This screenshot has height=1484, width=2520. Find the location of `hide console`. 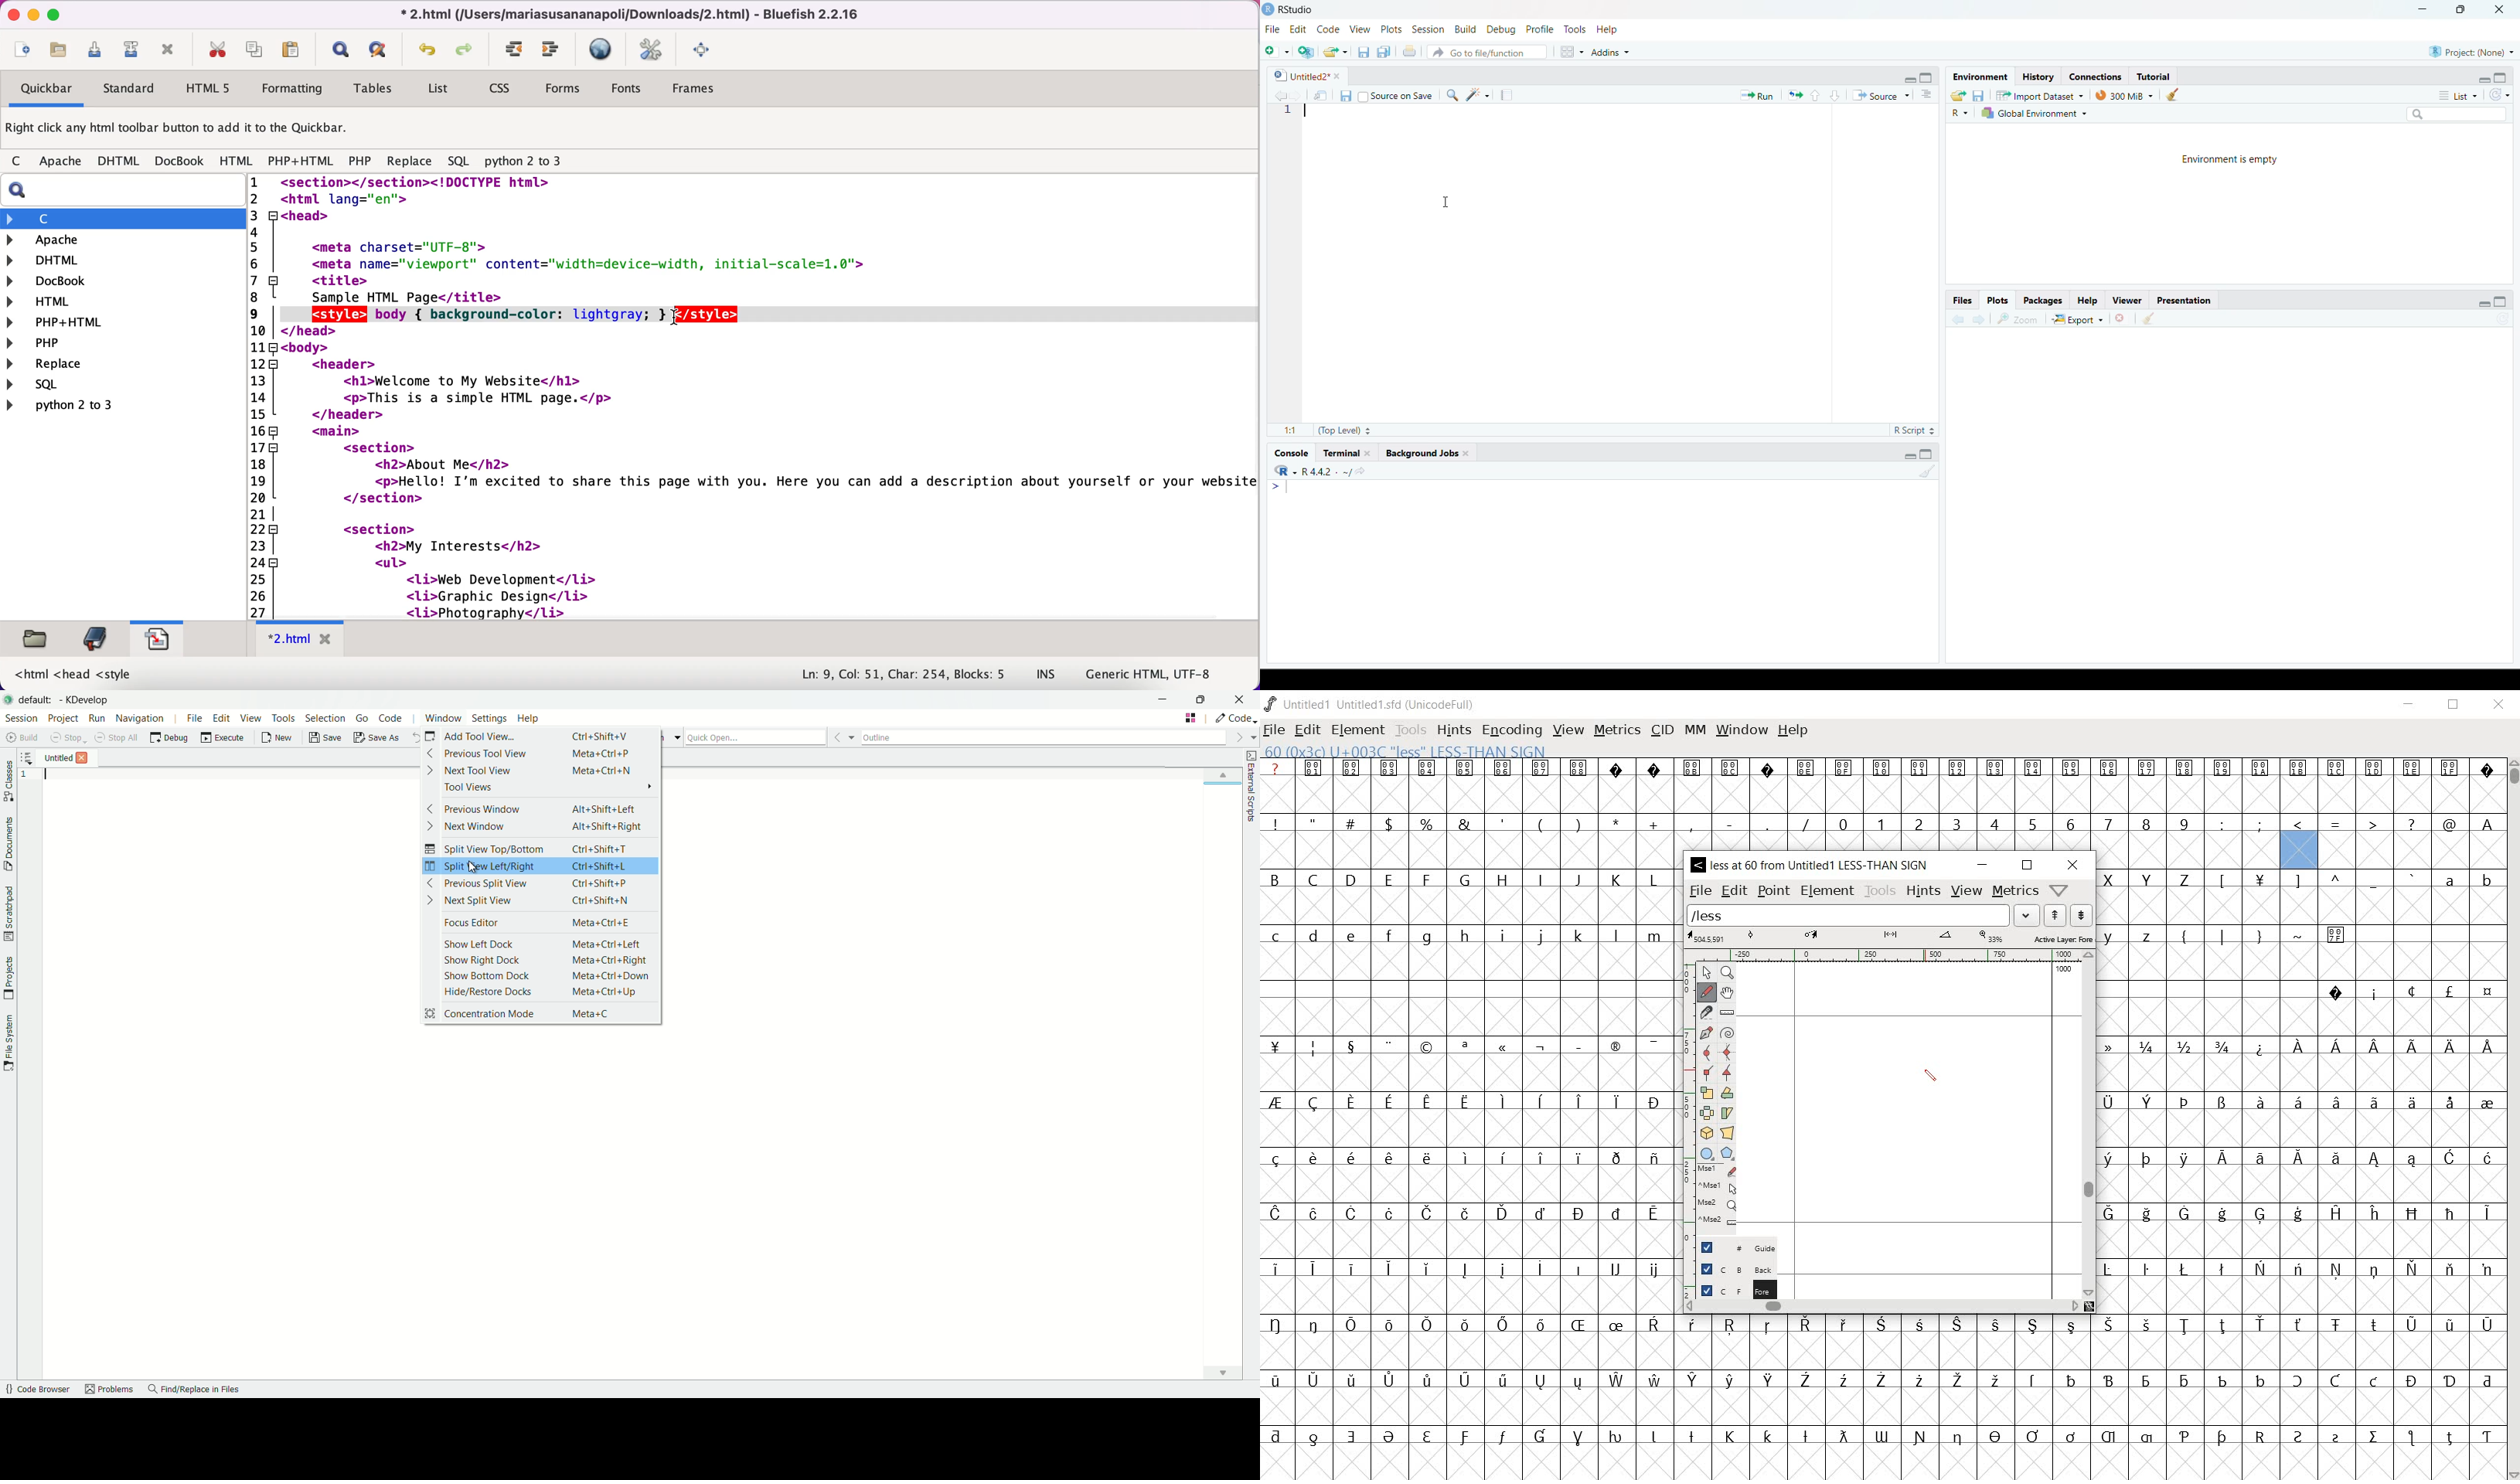

hide console is located at coordinates (1928, 79).